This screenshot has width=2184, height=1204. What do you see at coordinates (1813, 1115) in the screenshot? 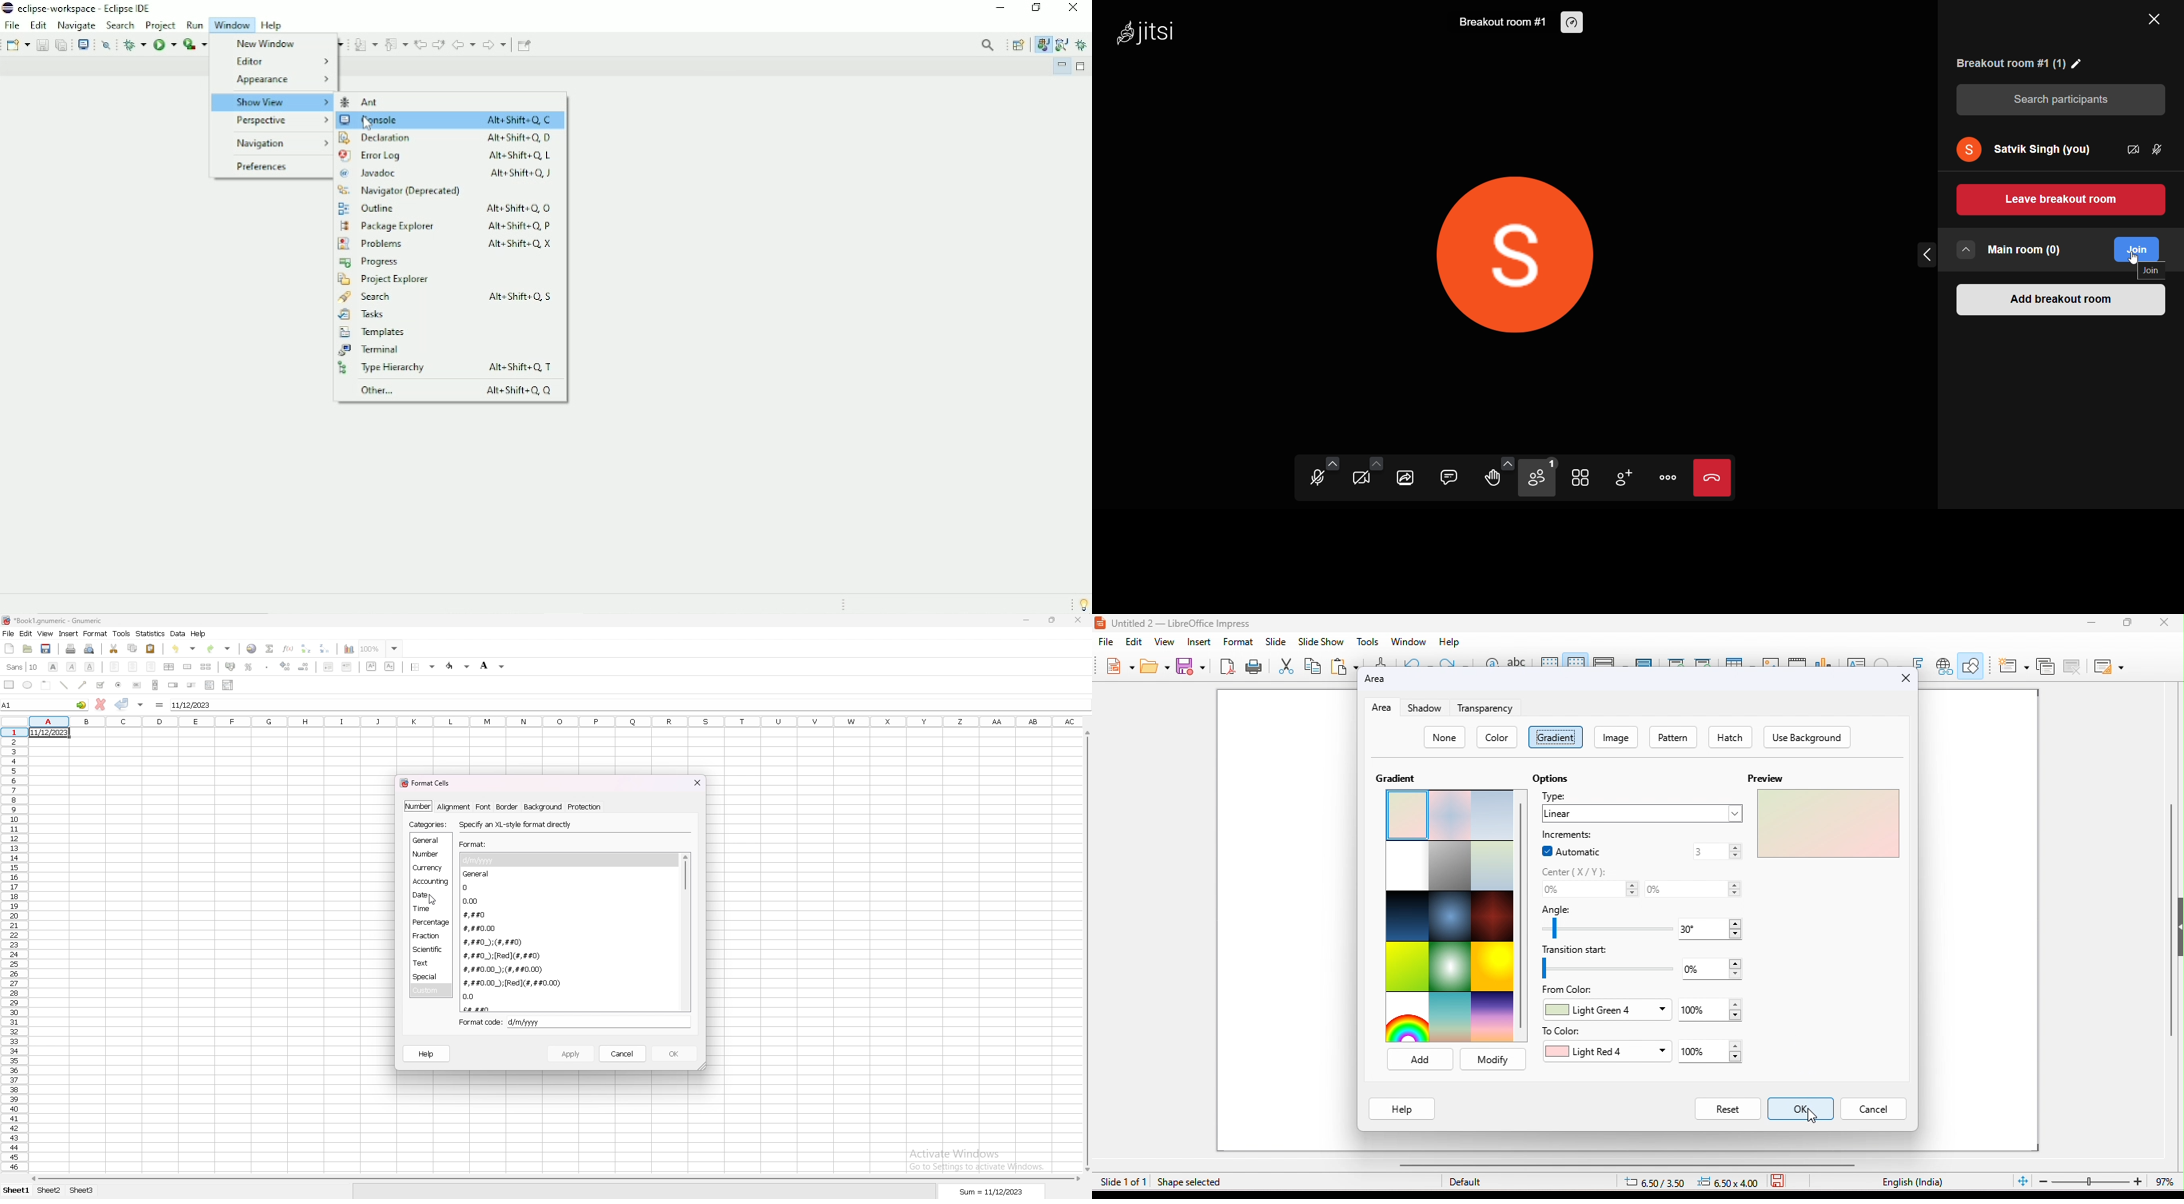
I see `cursor movement` at bounding box center [1813, 1115].